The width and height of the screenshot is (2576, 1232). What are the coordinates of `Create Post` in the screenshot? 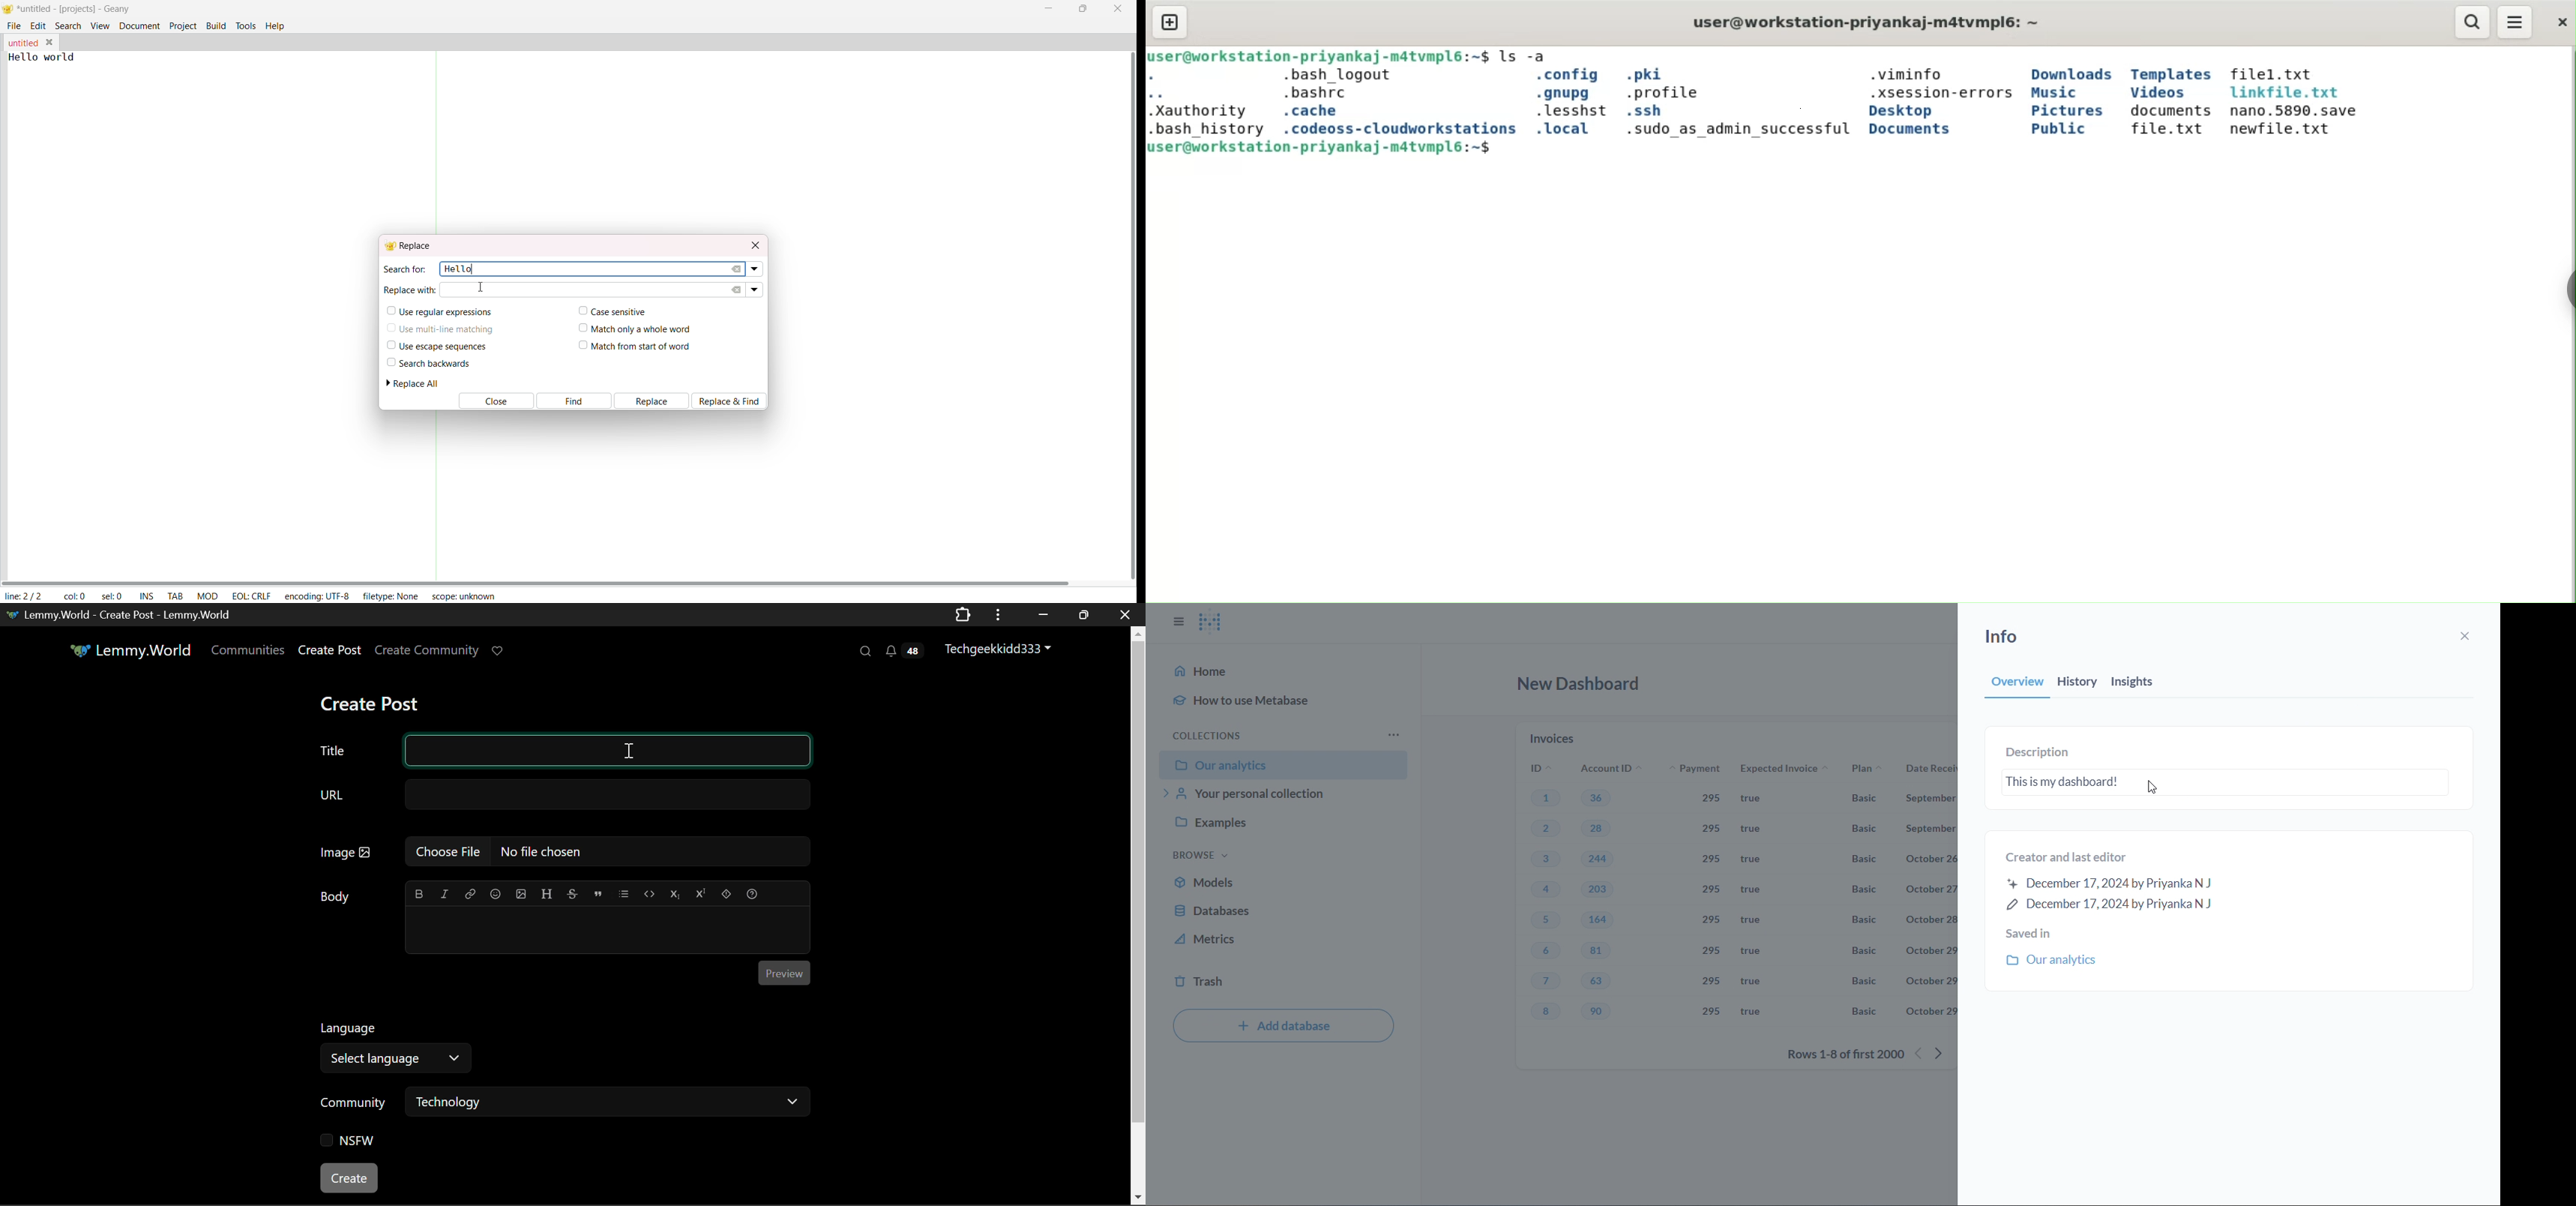 It's located at (329, 652).